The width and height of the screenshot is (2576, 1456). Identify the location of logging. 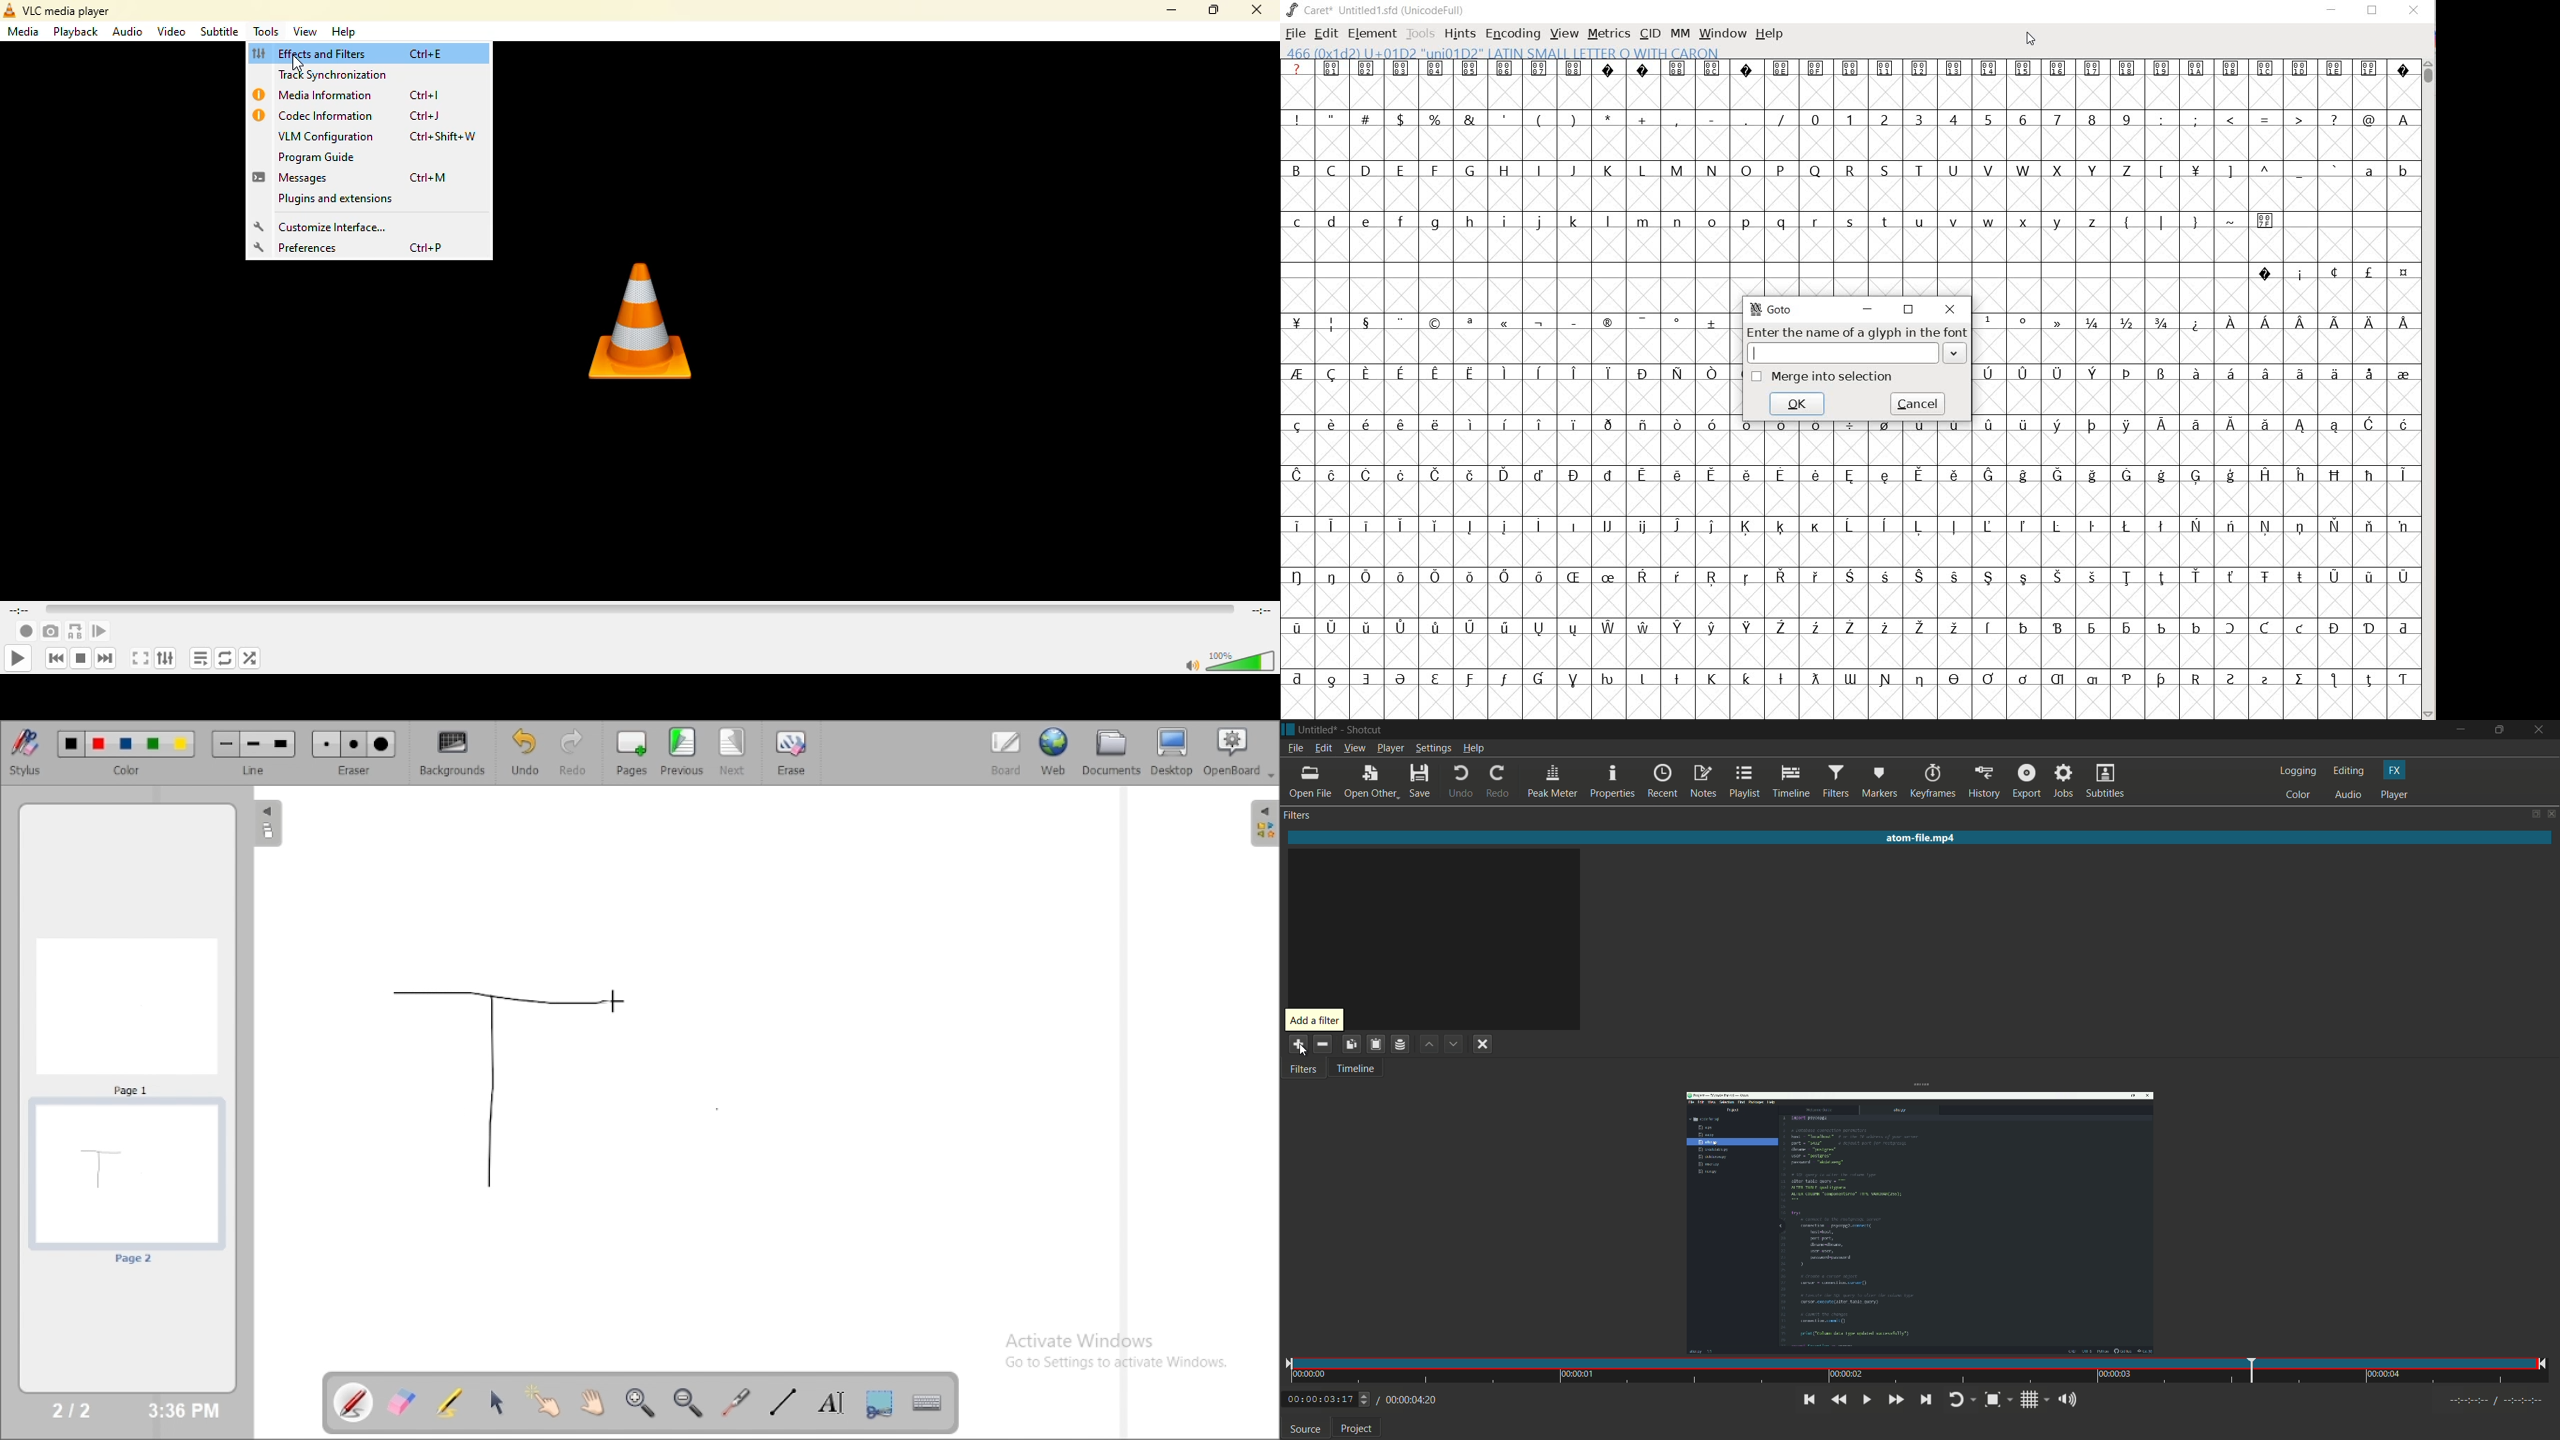
(2299, 771).